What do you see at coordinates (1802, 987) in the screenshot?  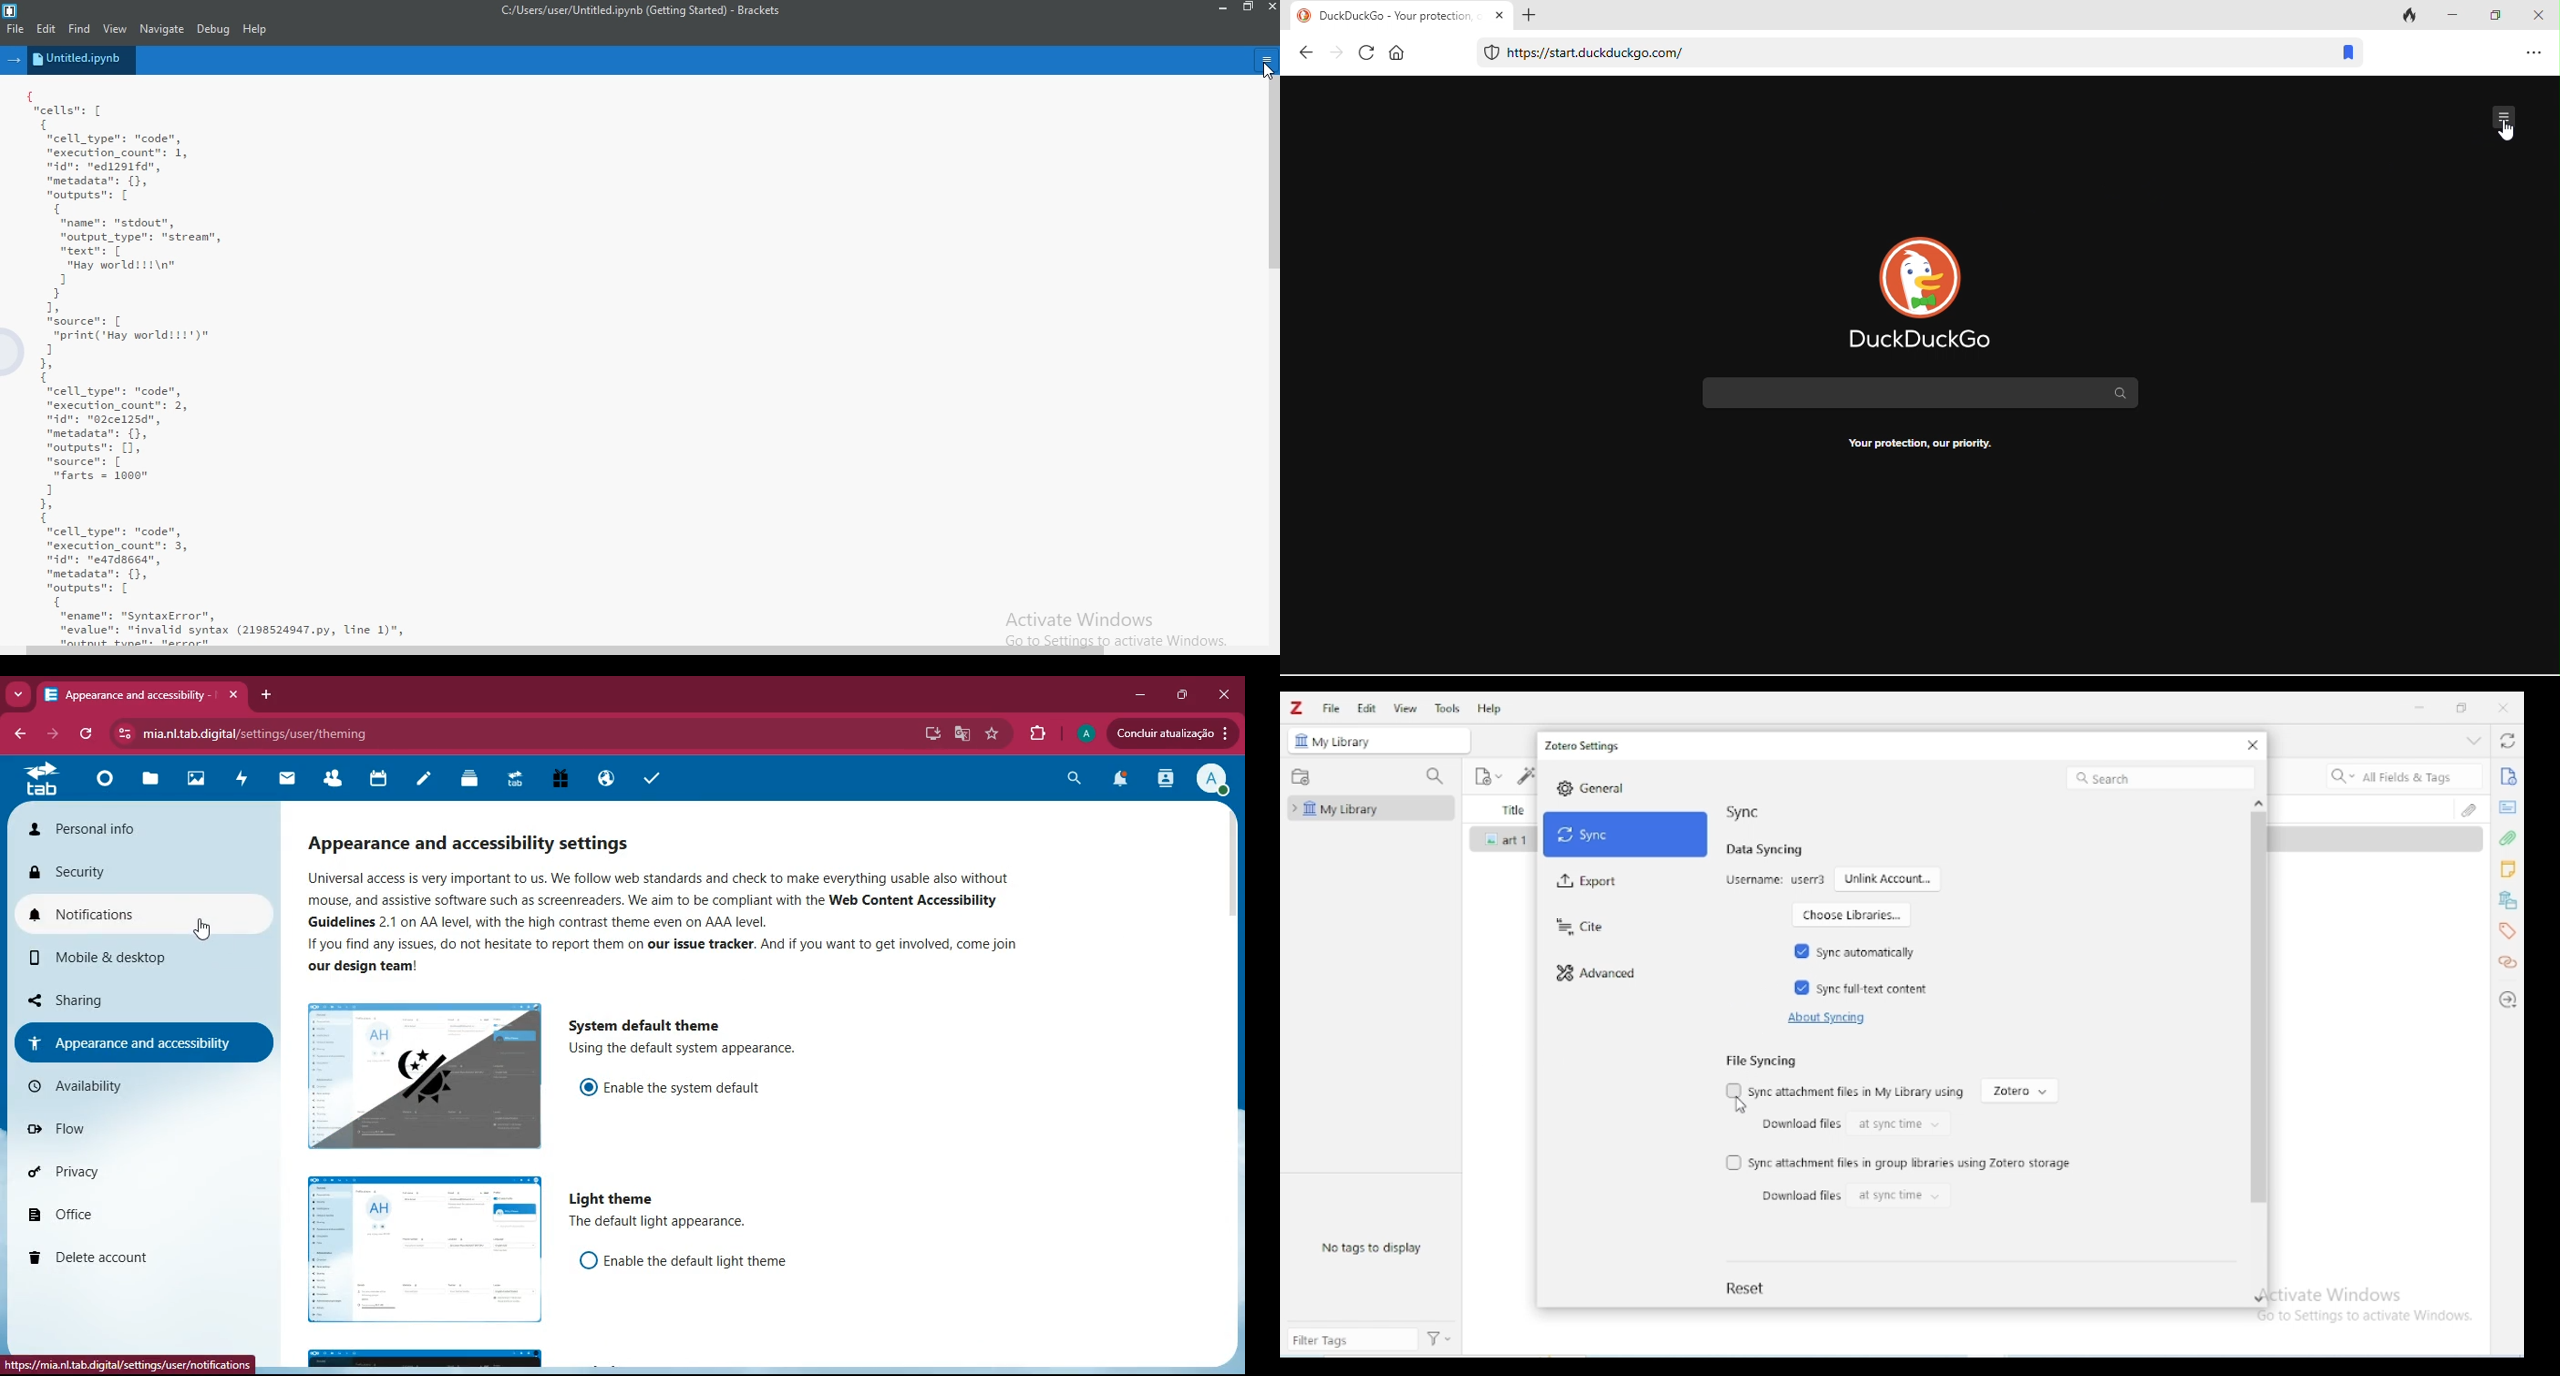 I see `Checked box` at bounding box center [1802, 987].